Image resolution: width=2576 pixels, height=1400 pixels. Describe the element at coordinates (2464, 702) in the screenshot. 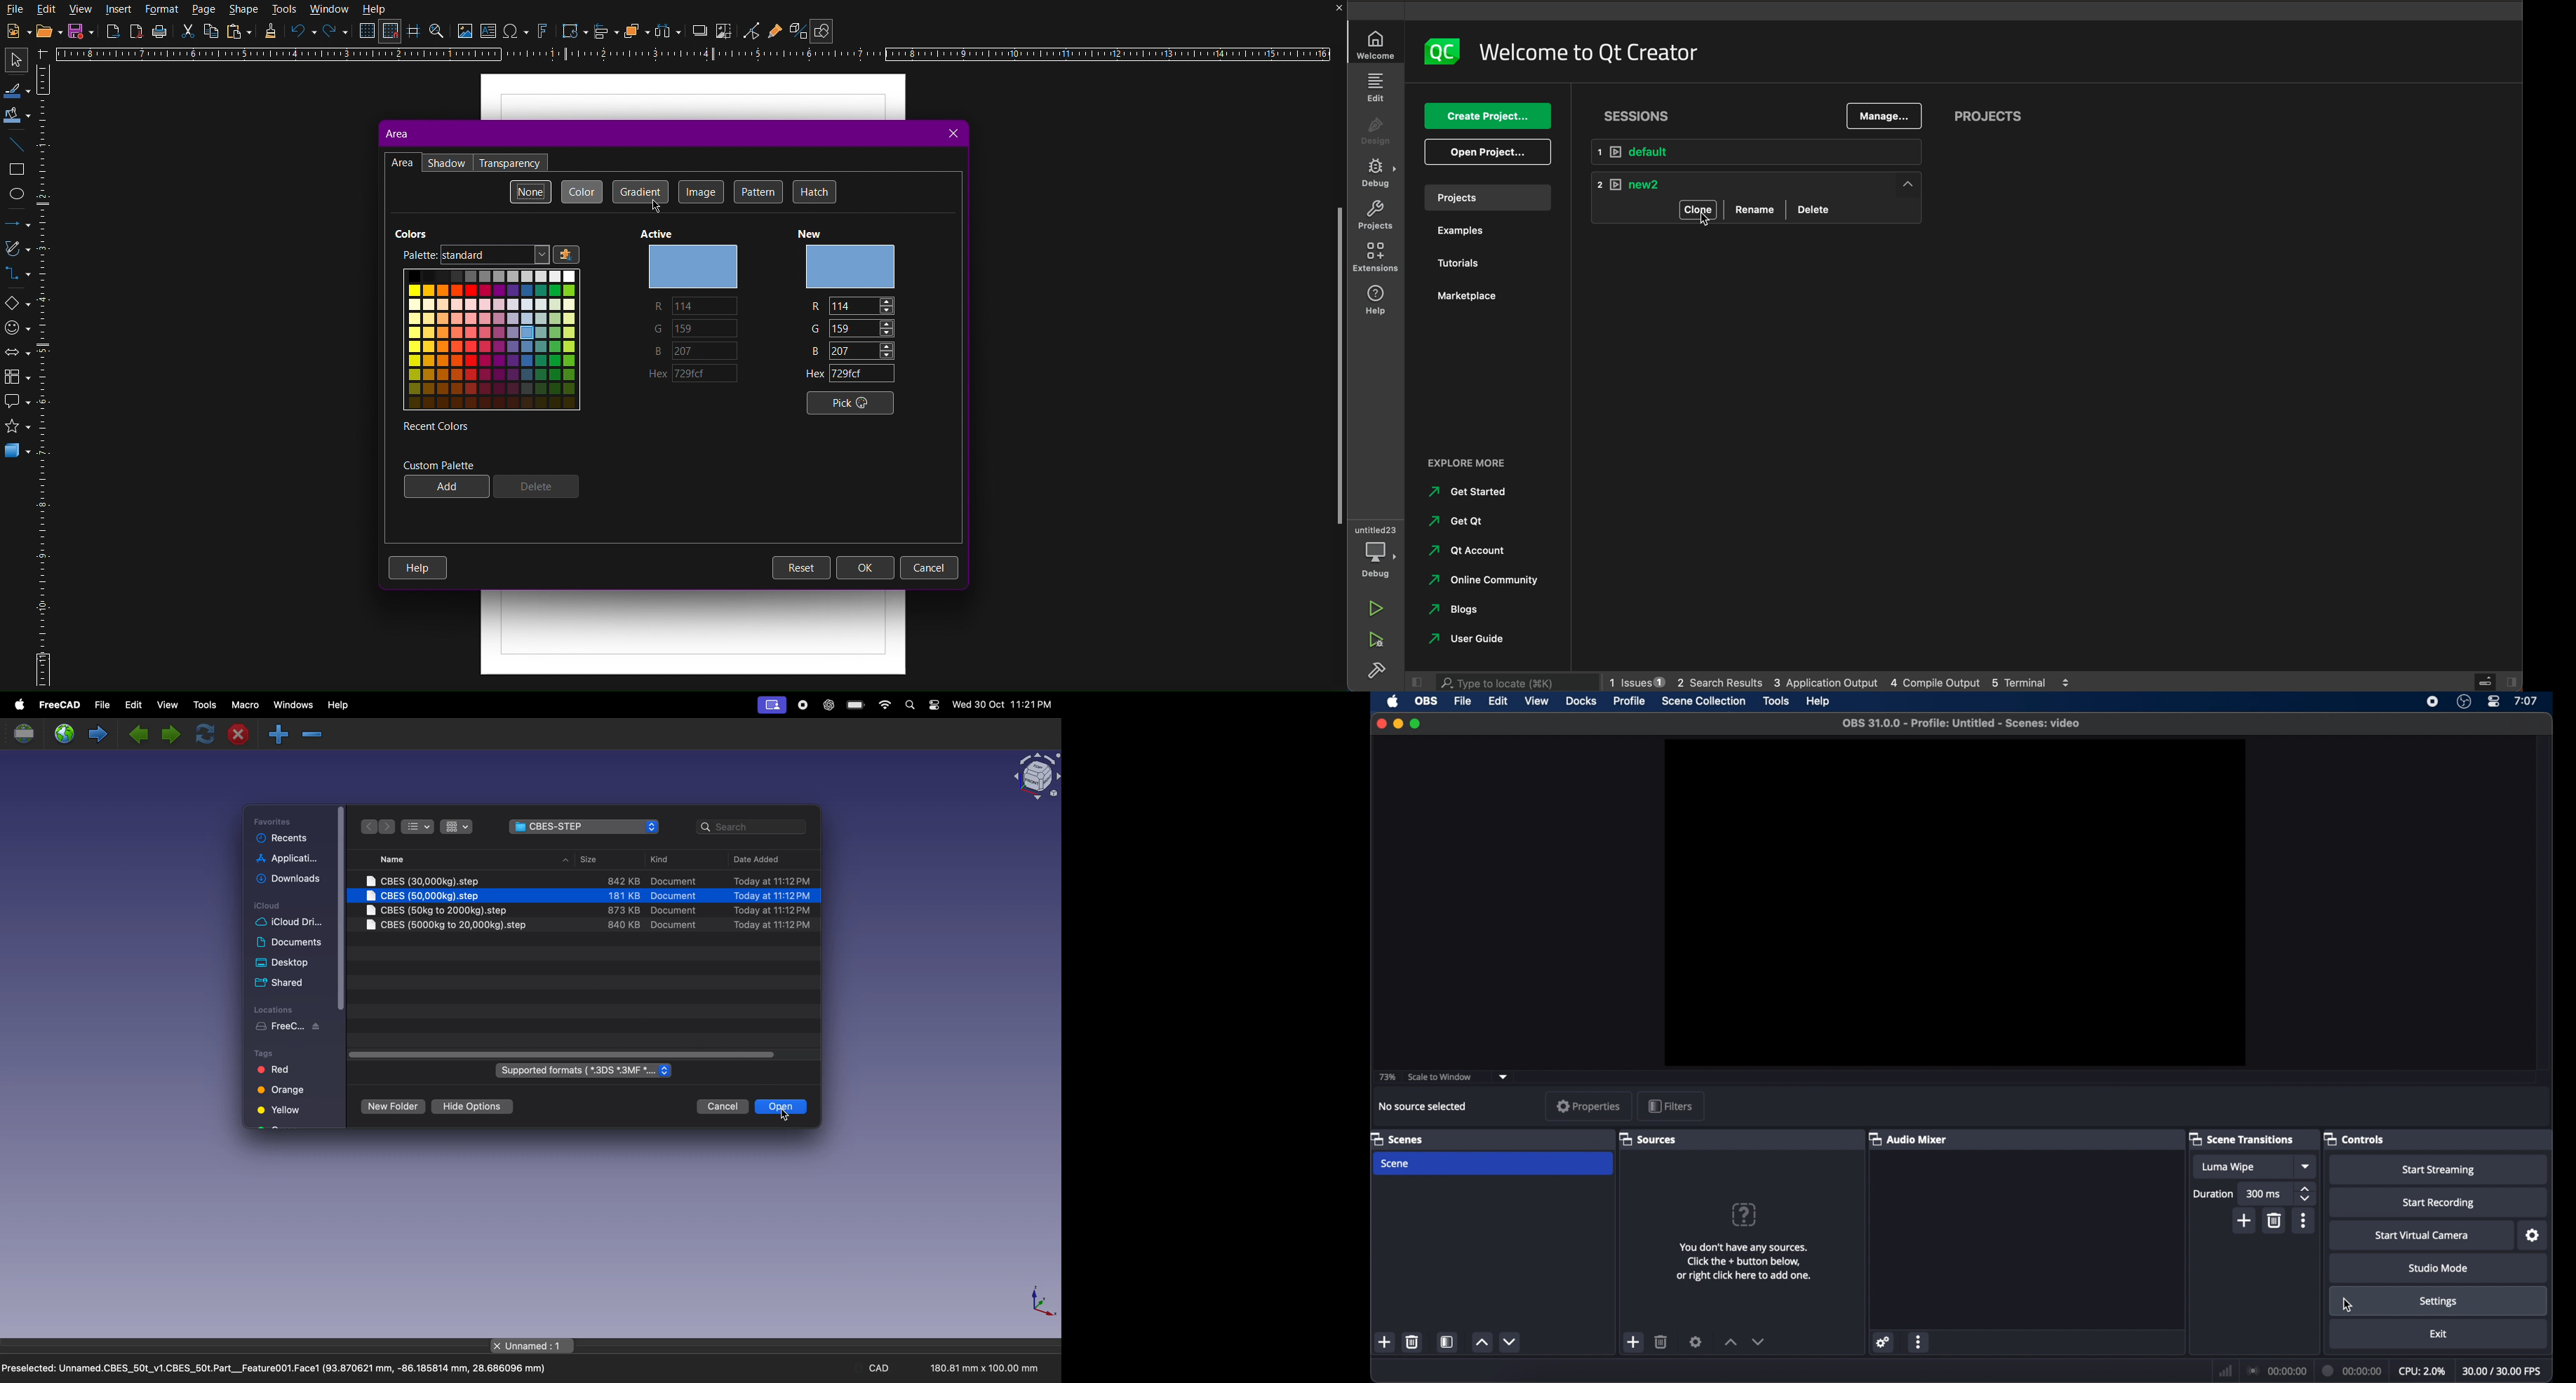

I see `obs studio` at that location.